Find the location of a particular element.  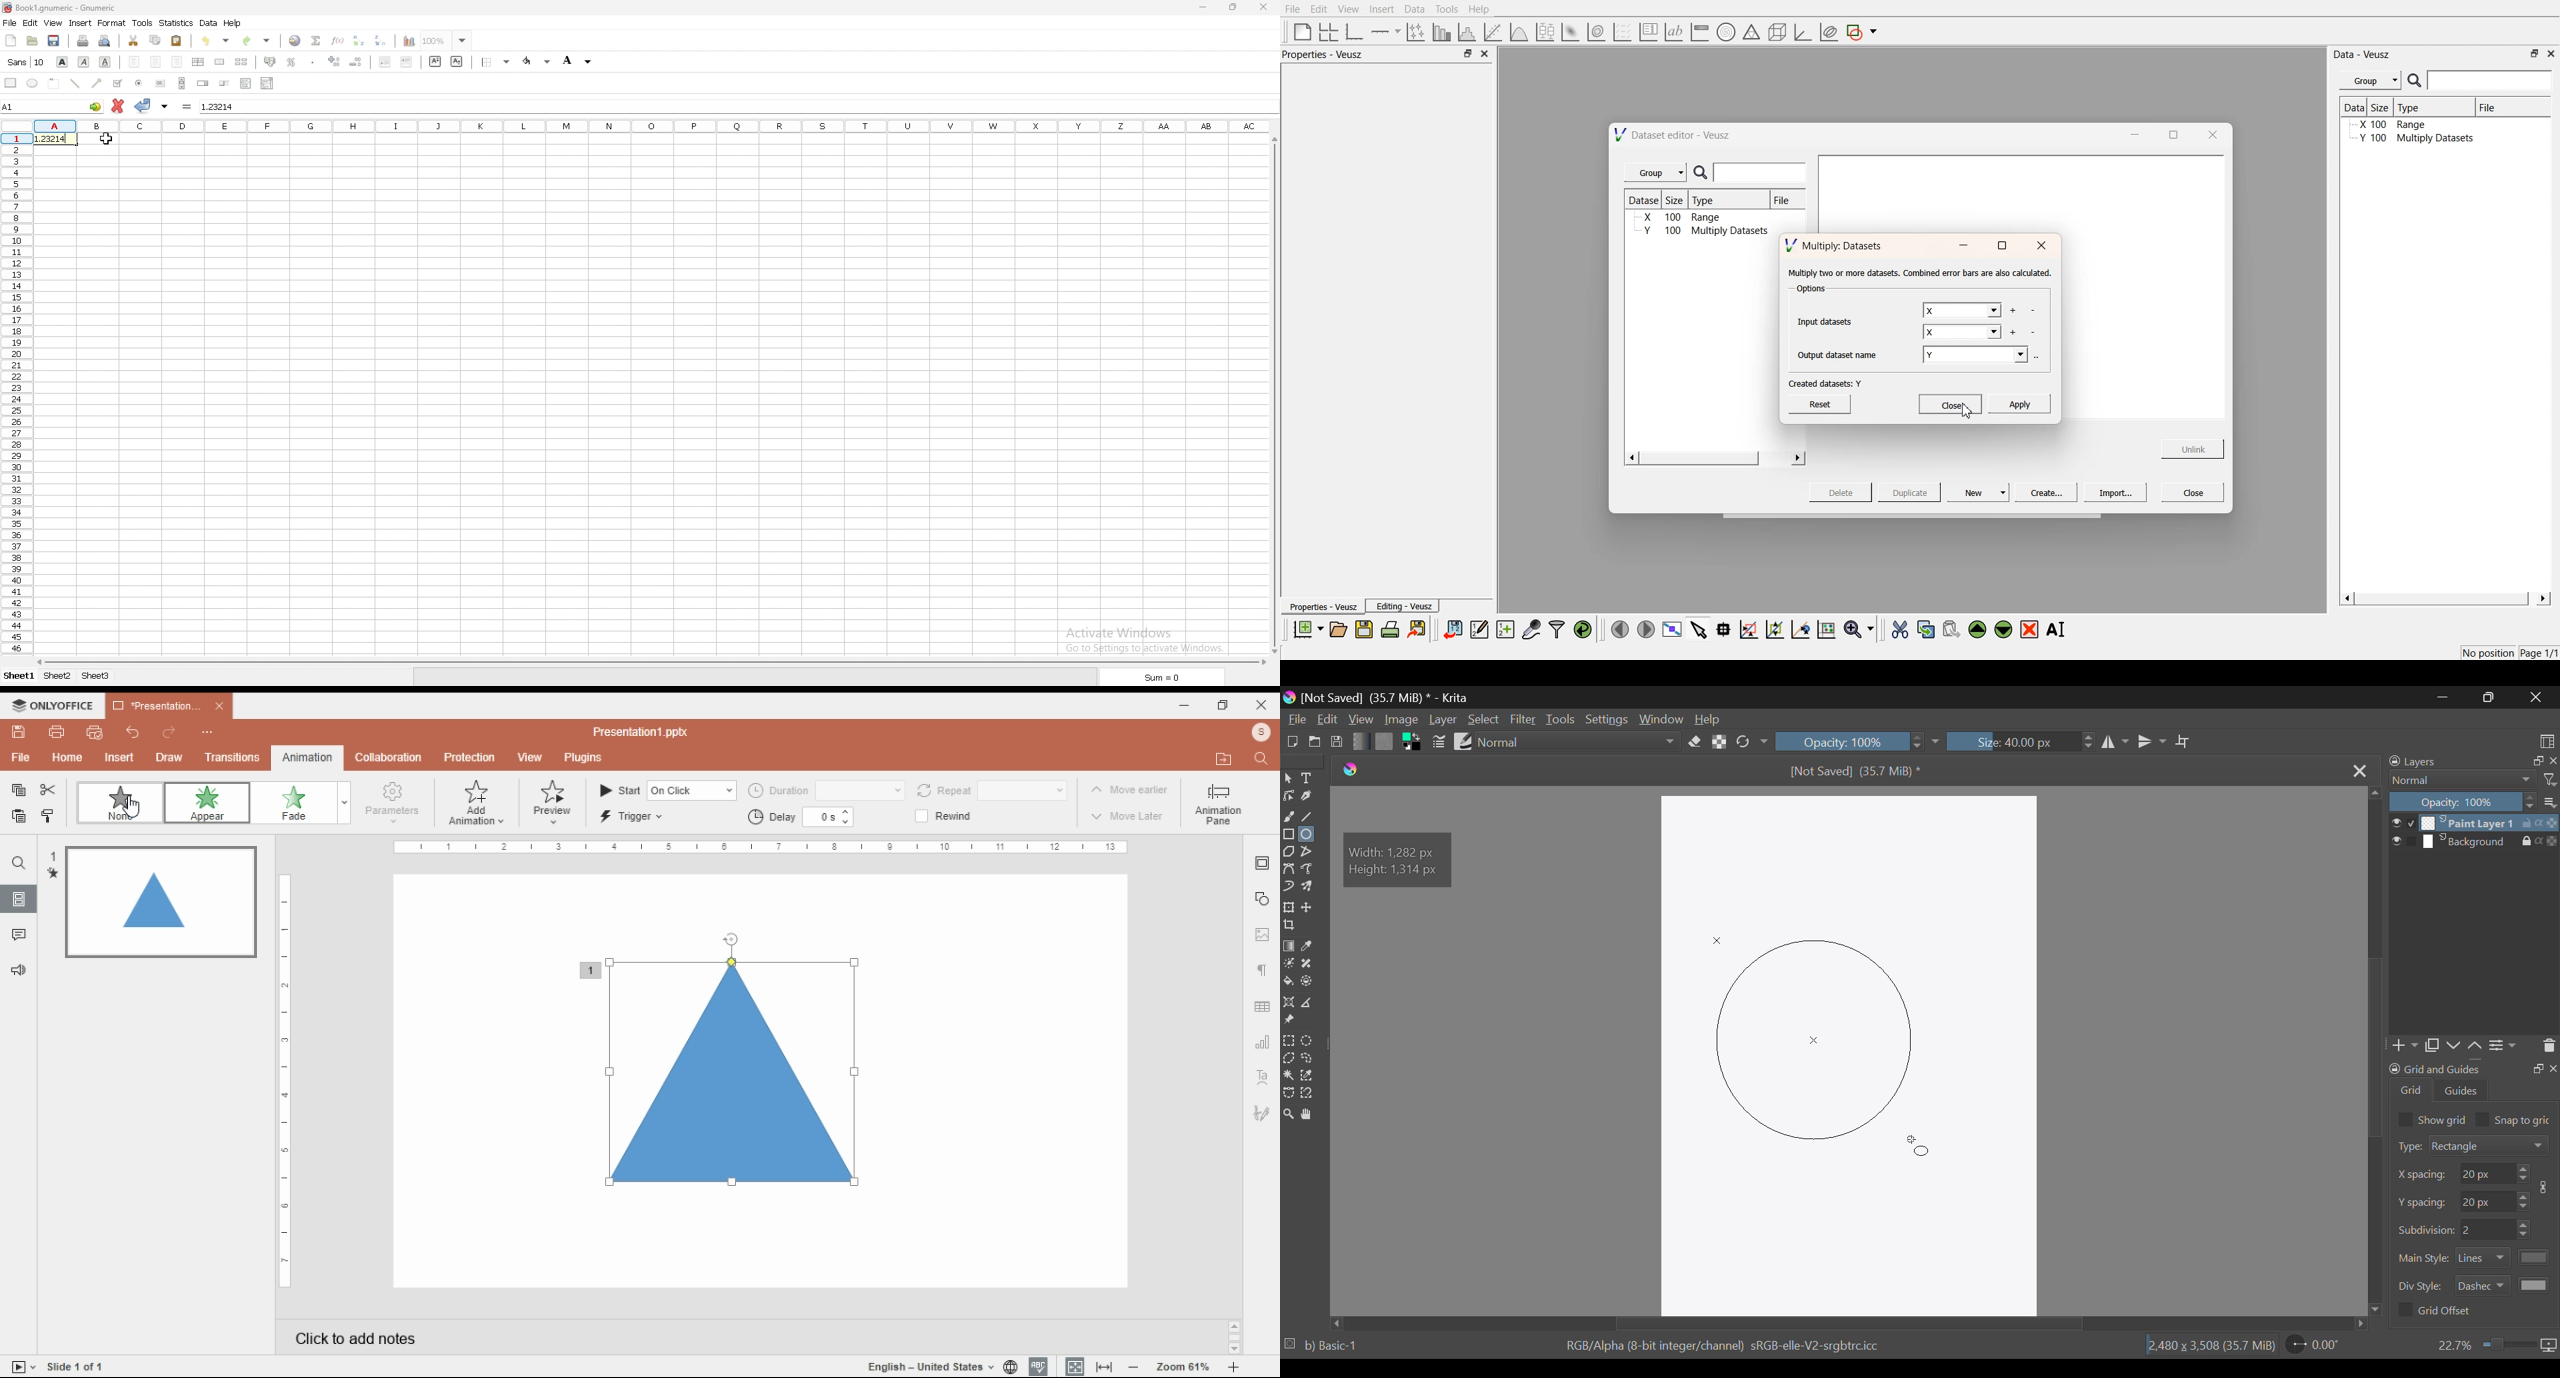

close is located at coordinates (2042, 246).